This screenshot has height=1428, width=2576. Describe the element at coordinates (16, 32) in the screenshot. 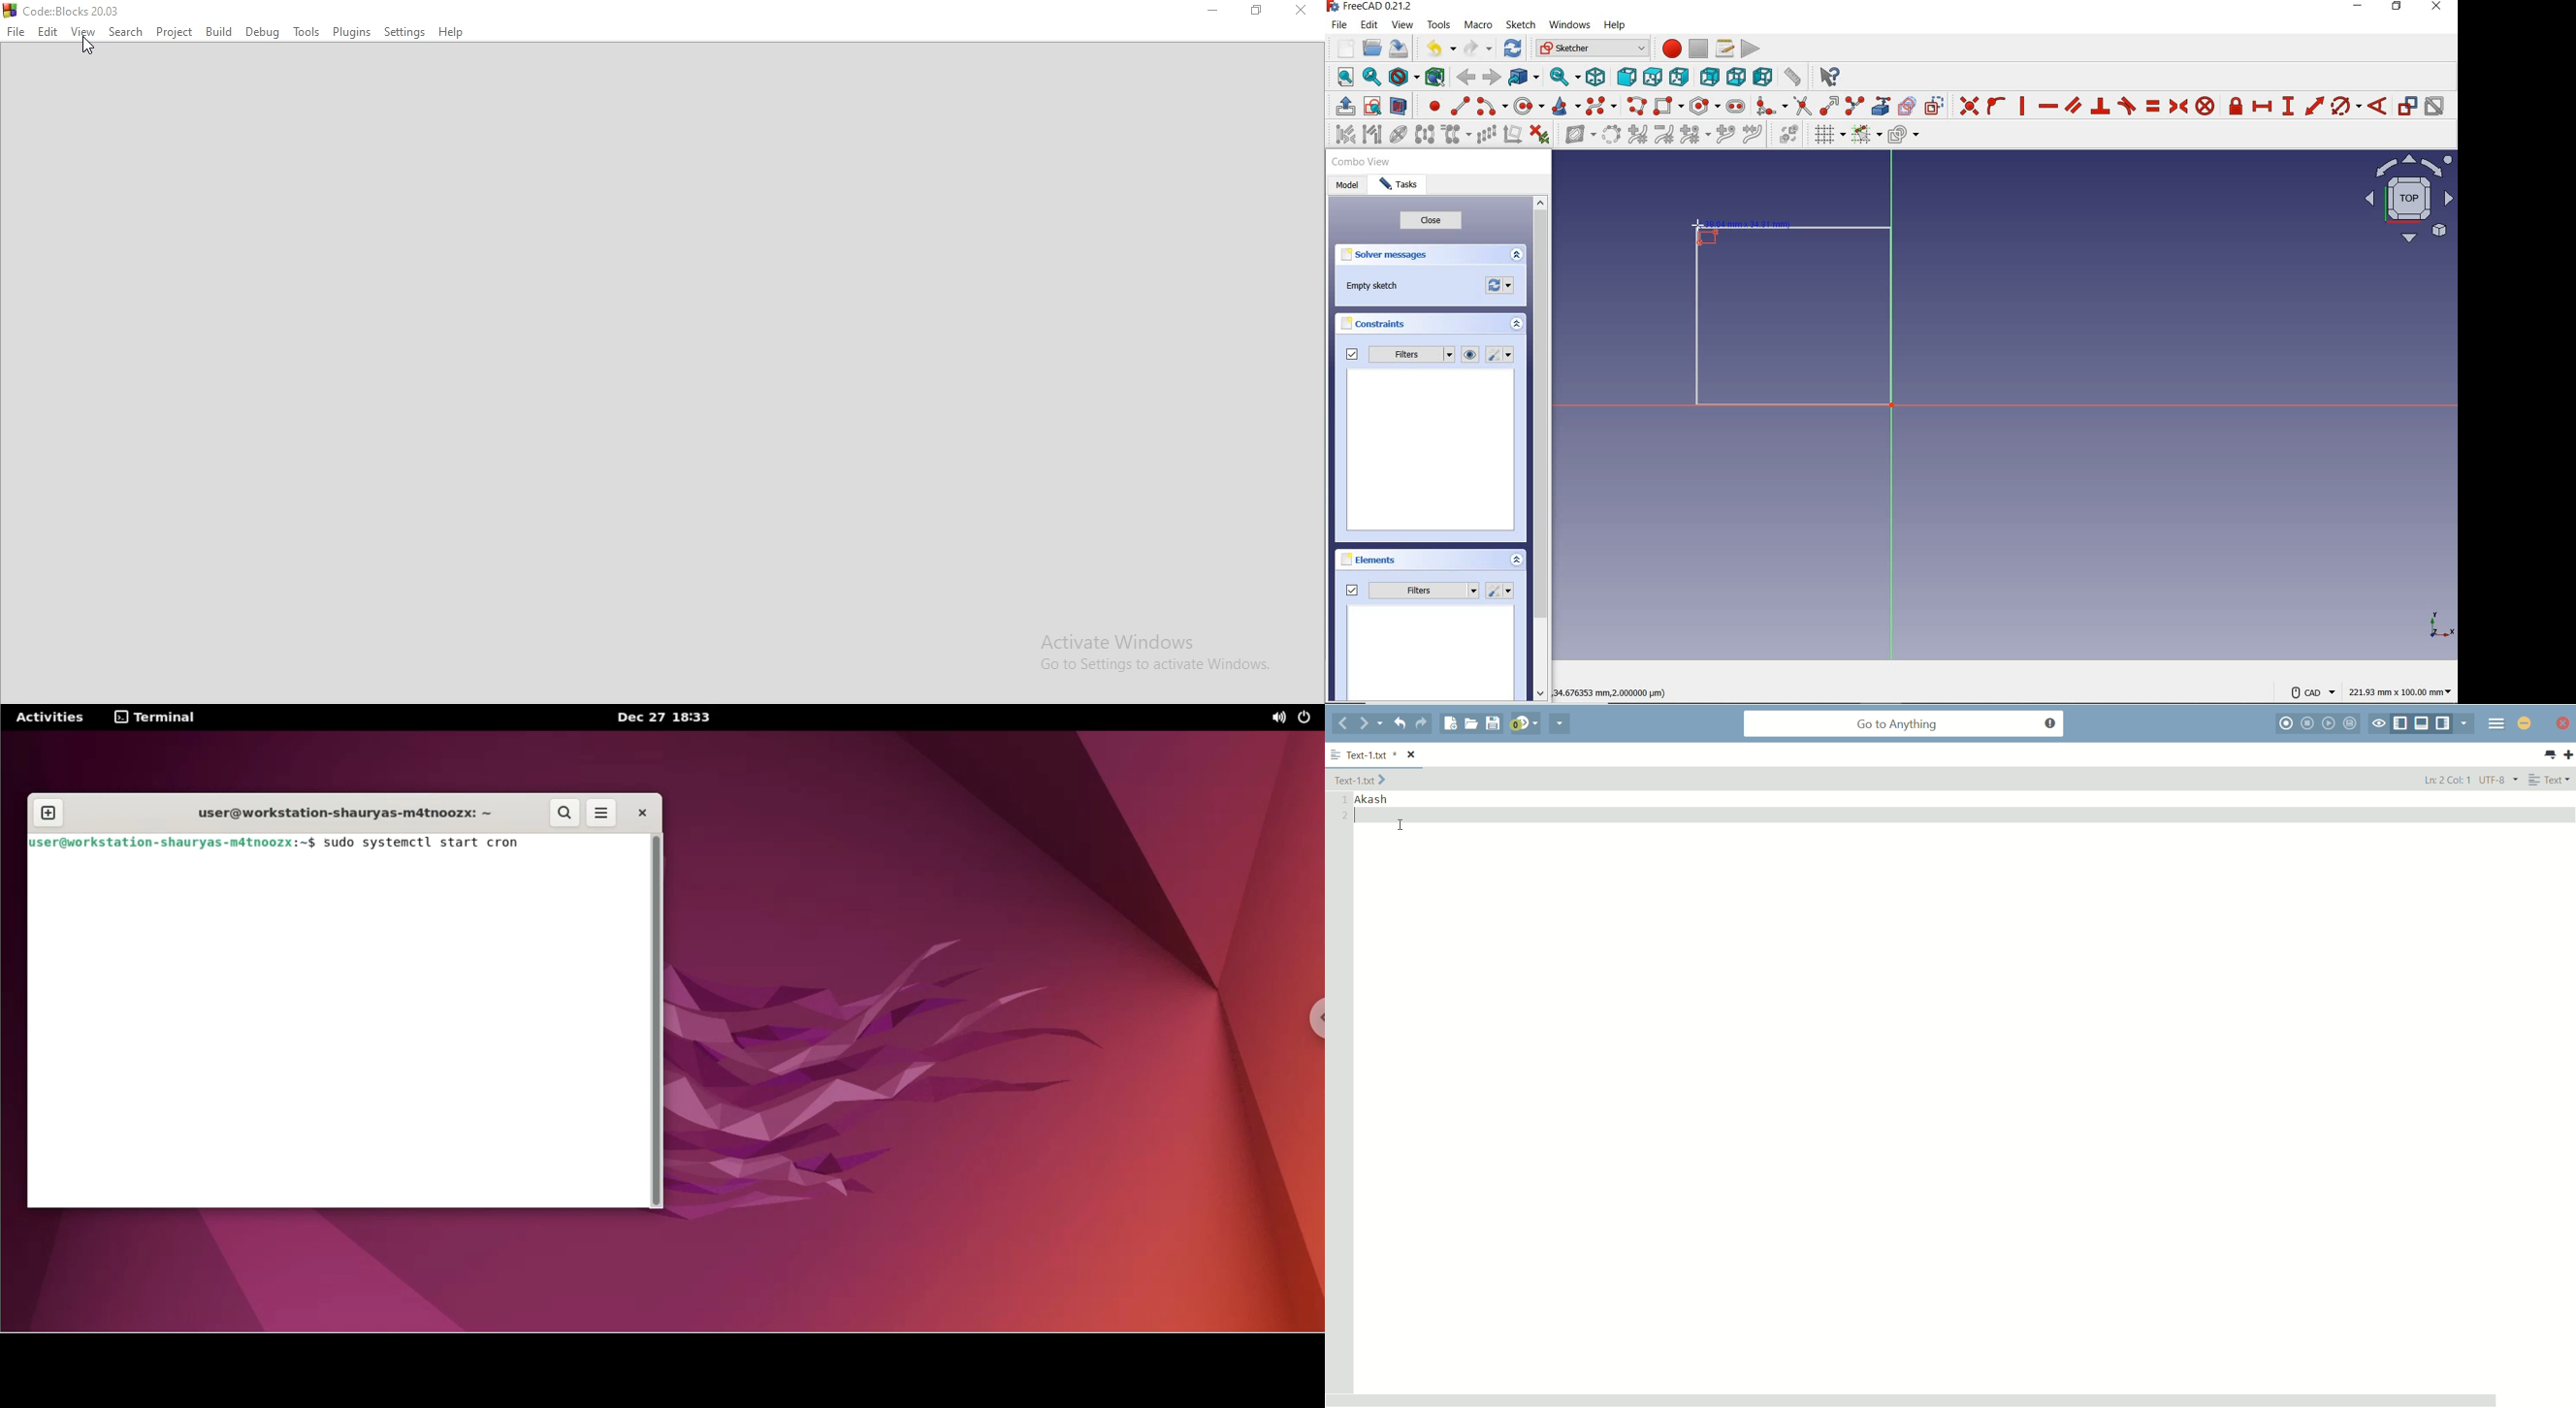

I see `File` at that location.